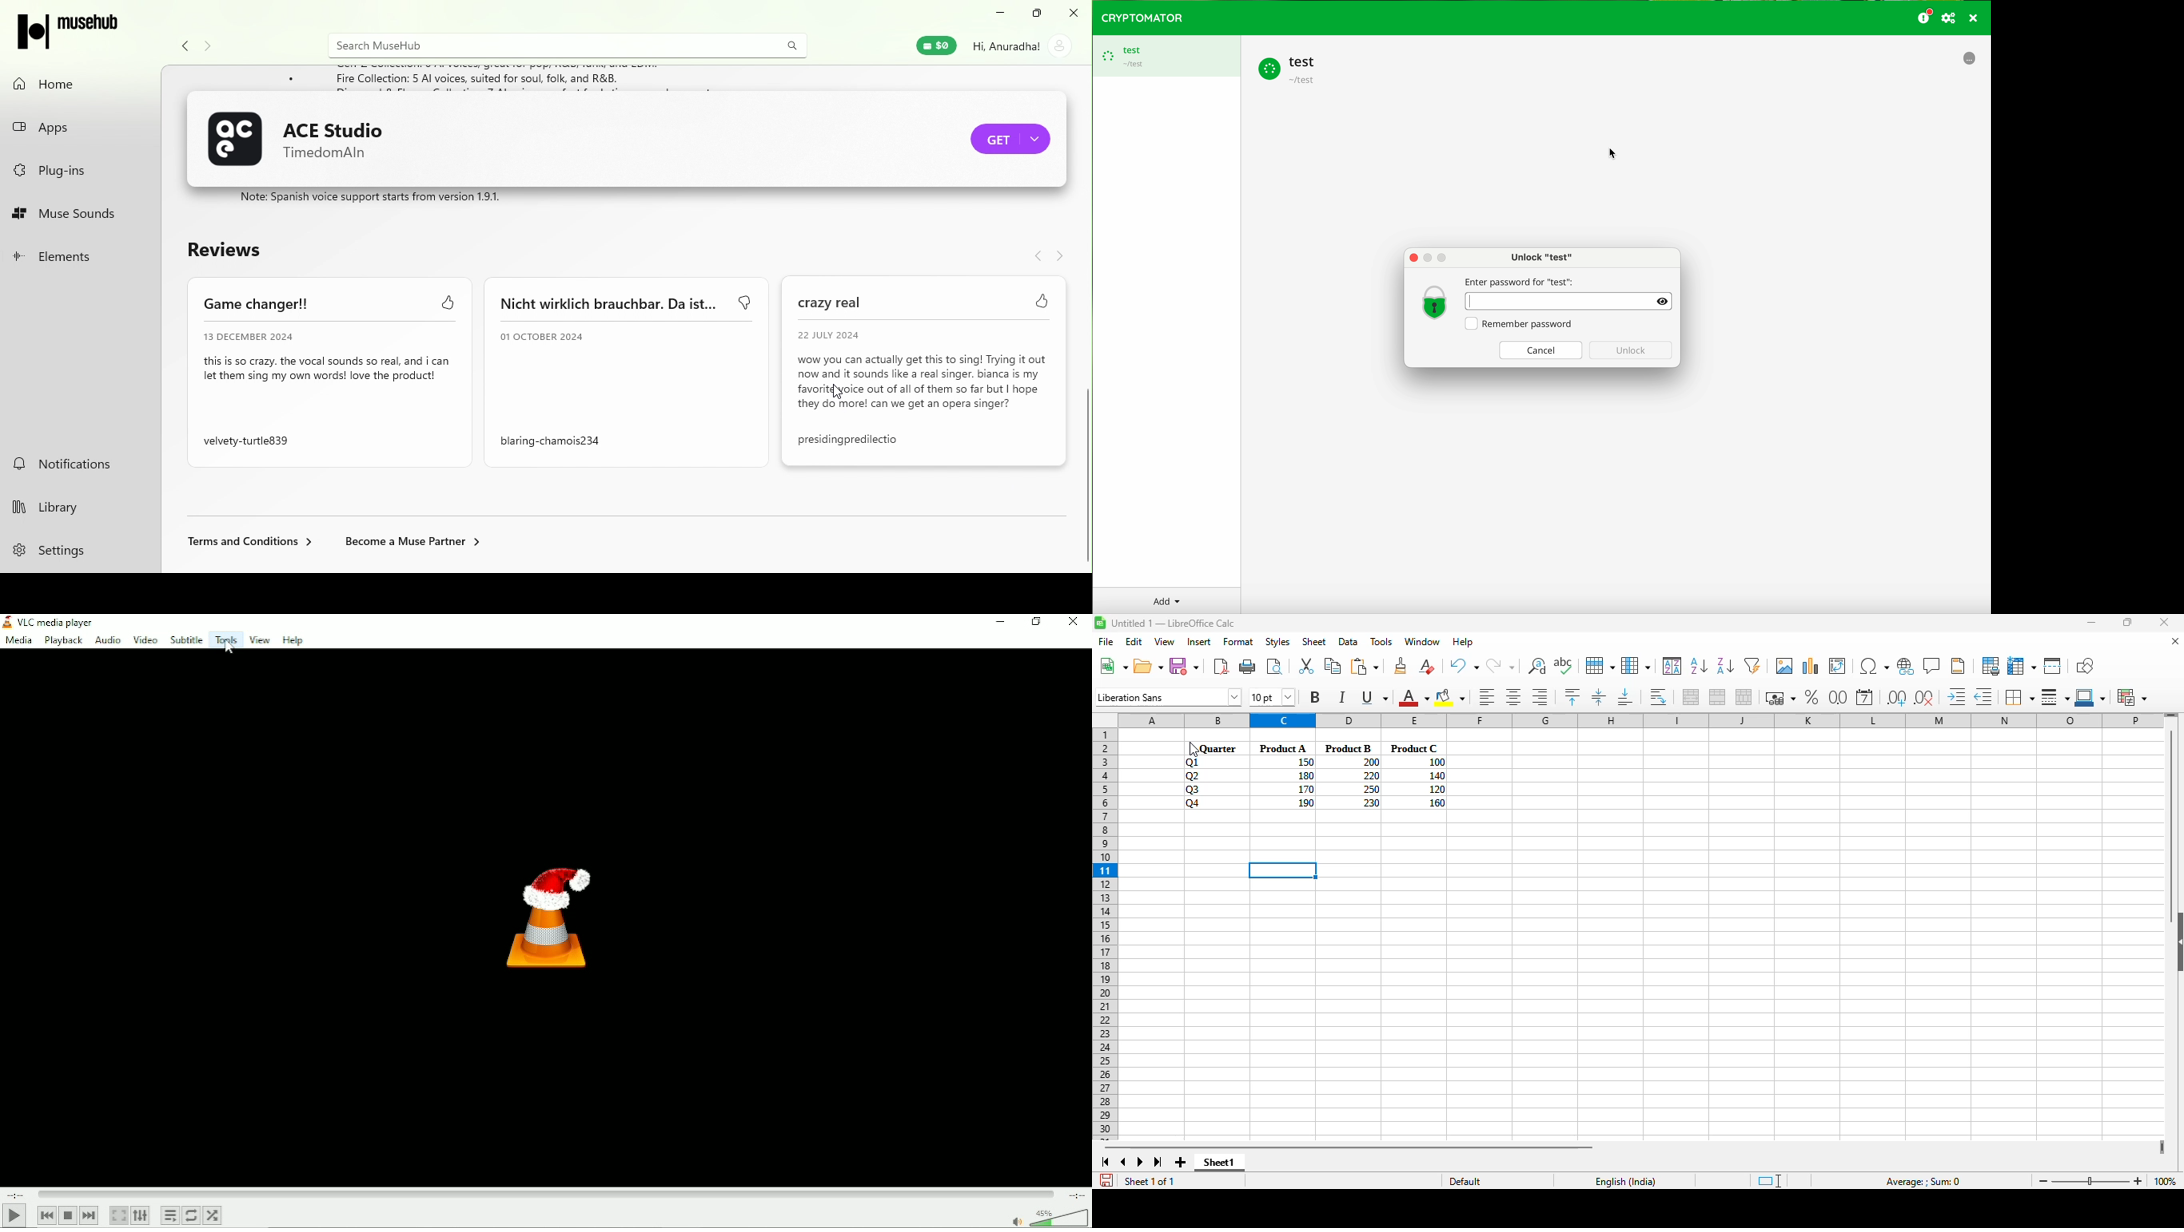 The height and width of the screenshot is (1232, 2184). I want to click on insert special characters, so click(1874, 666).